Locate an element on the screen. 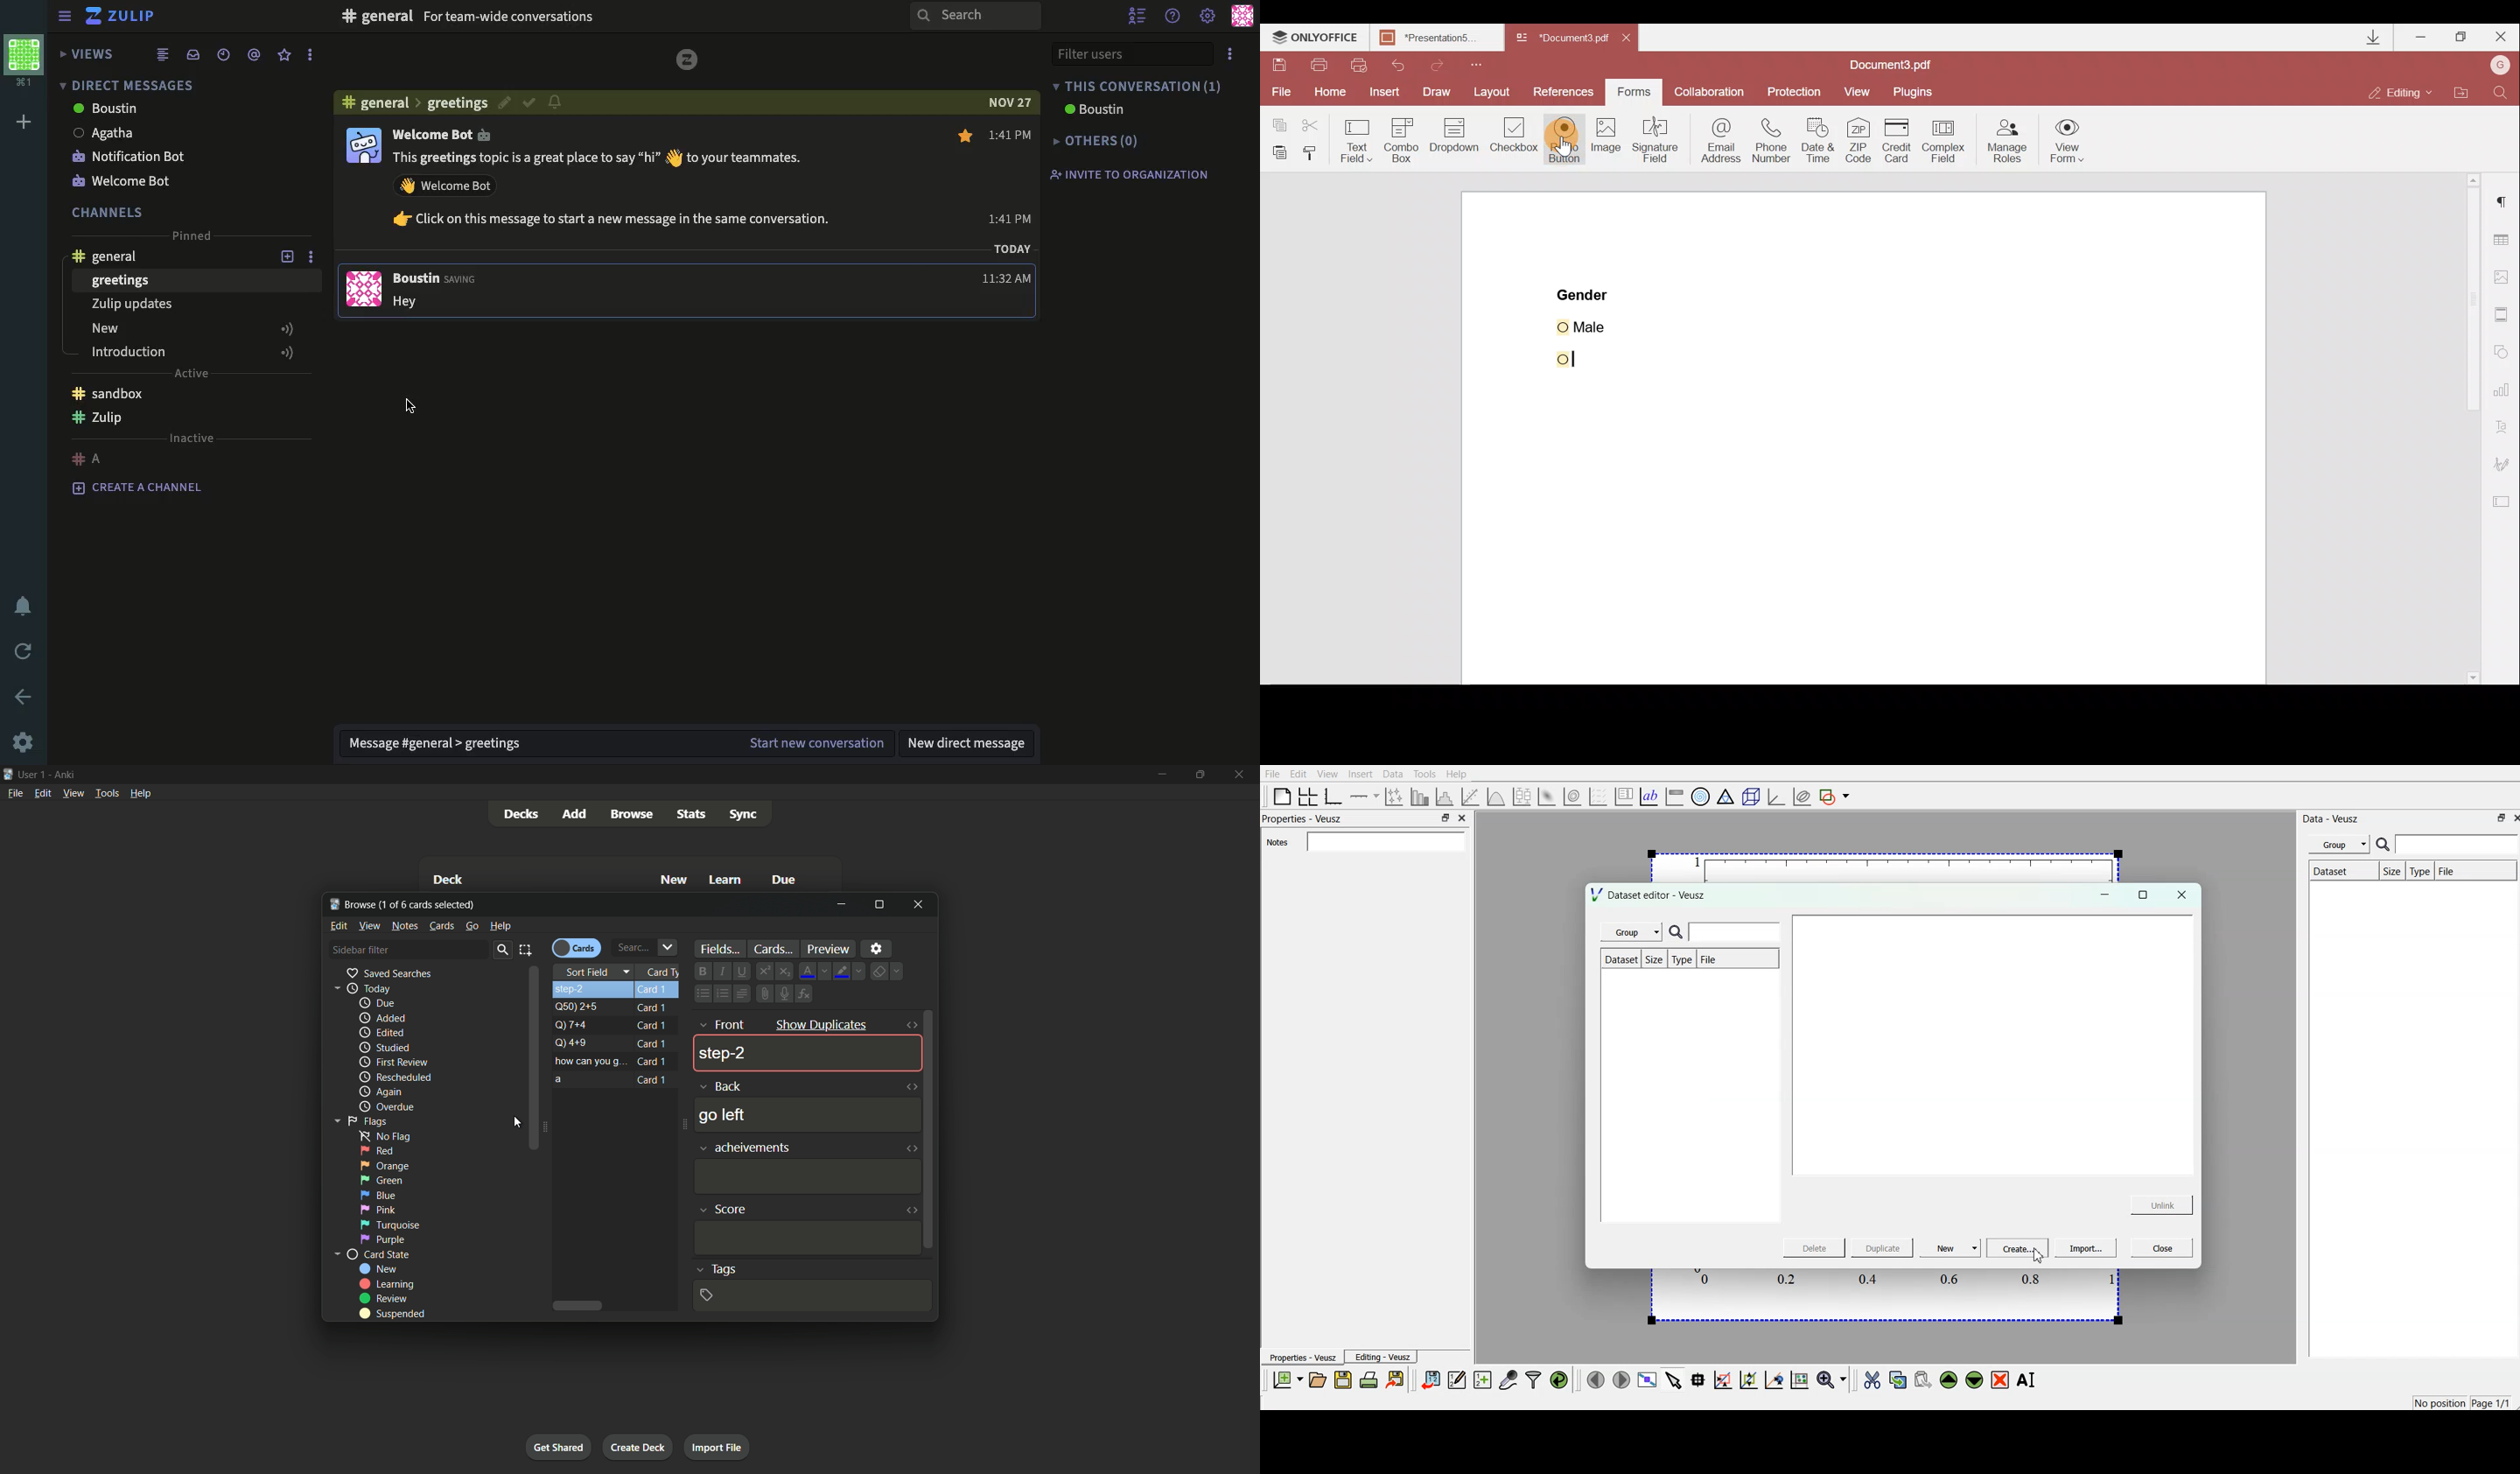 The image size is (2520, 1484). Tools is located at coordinates (1425, 774).